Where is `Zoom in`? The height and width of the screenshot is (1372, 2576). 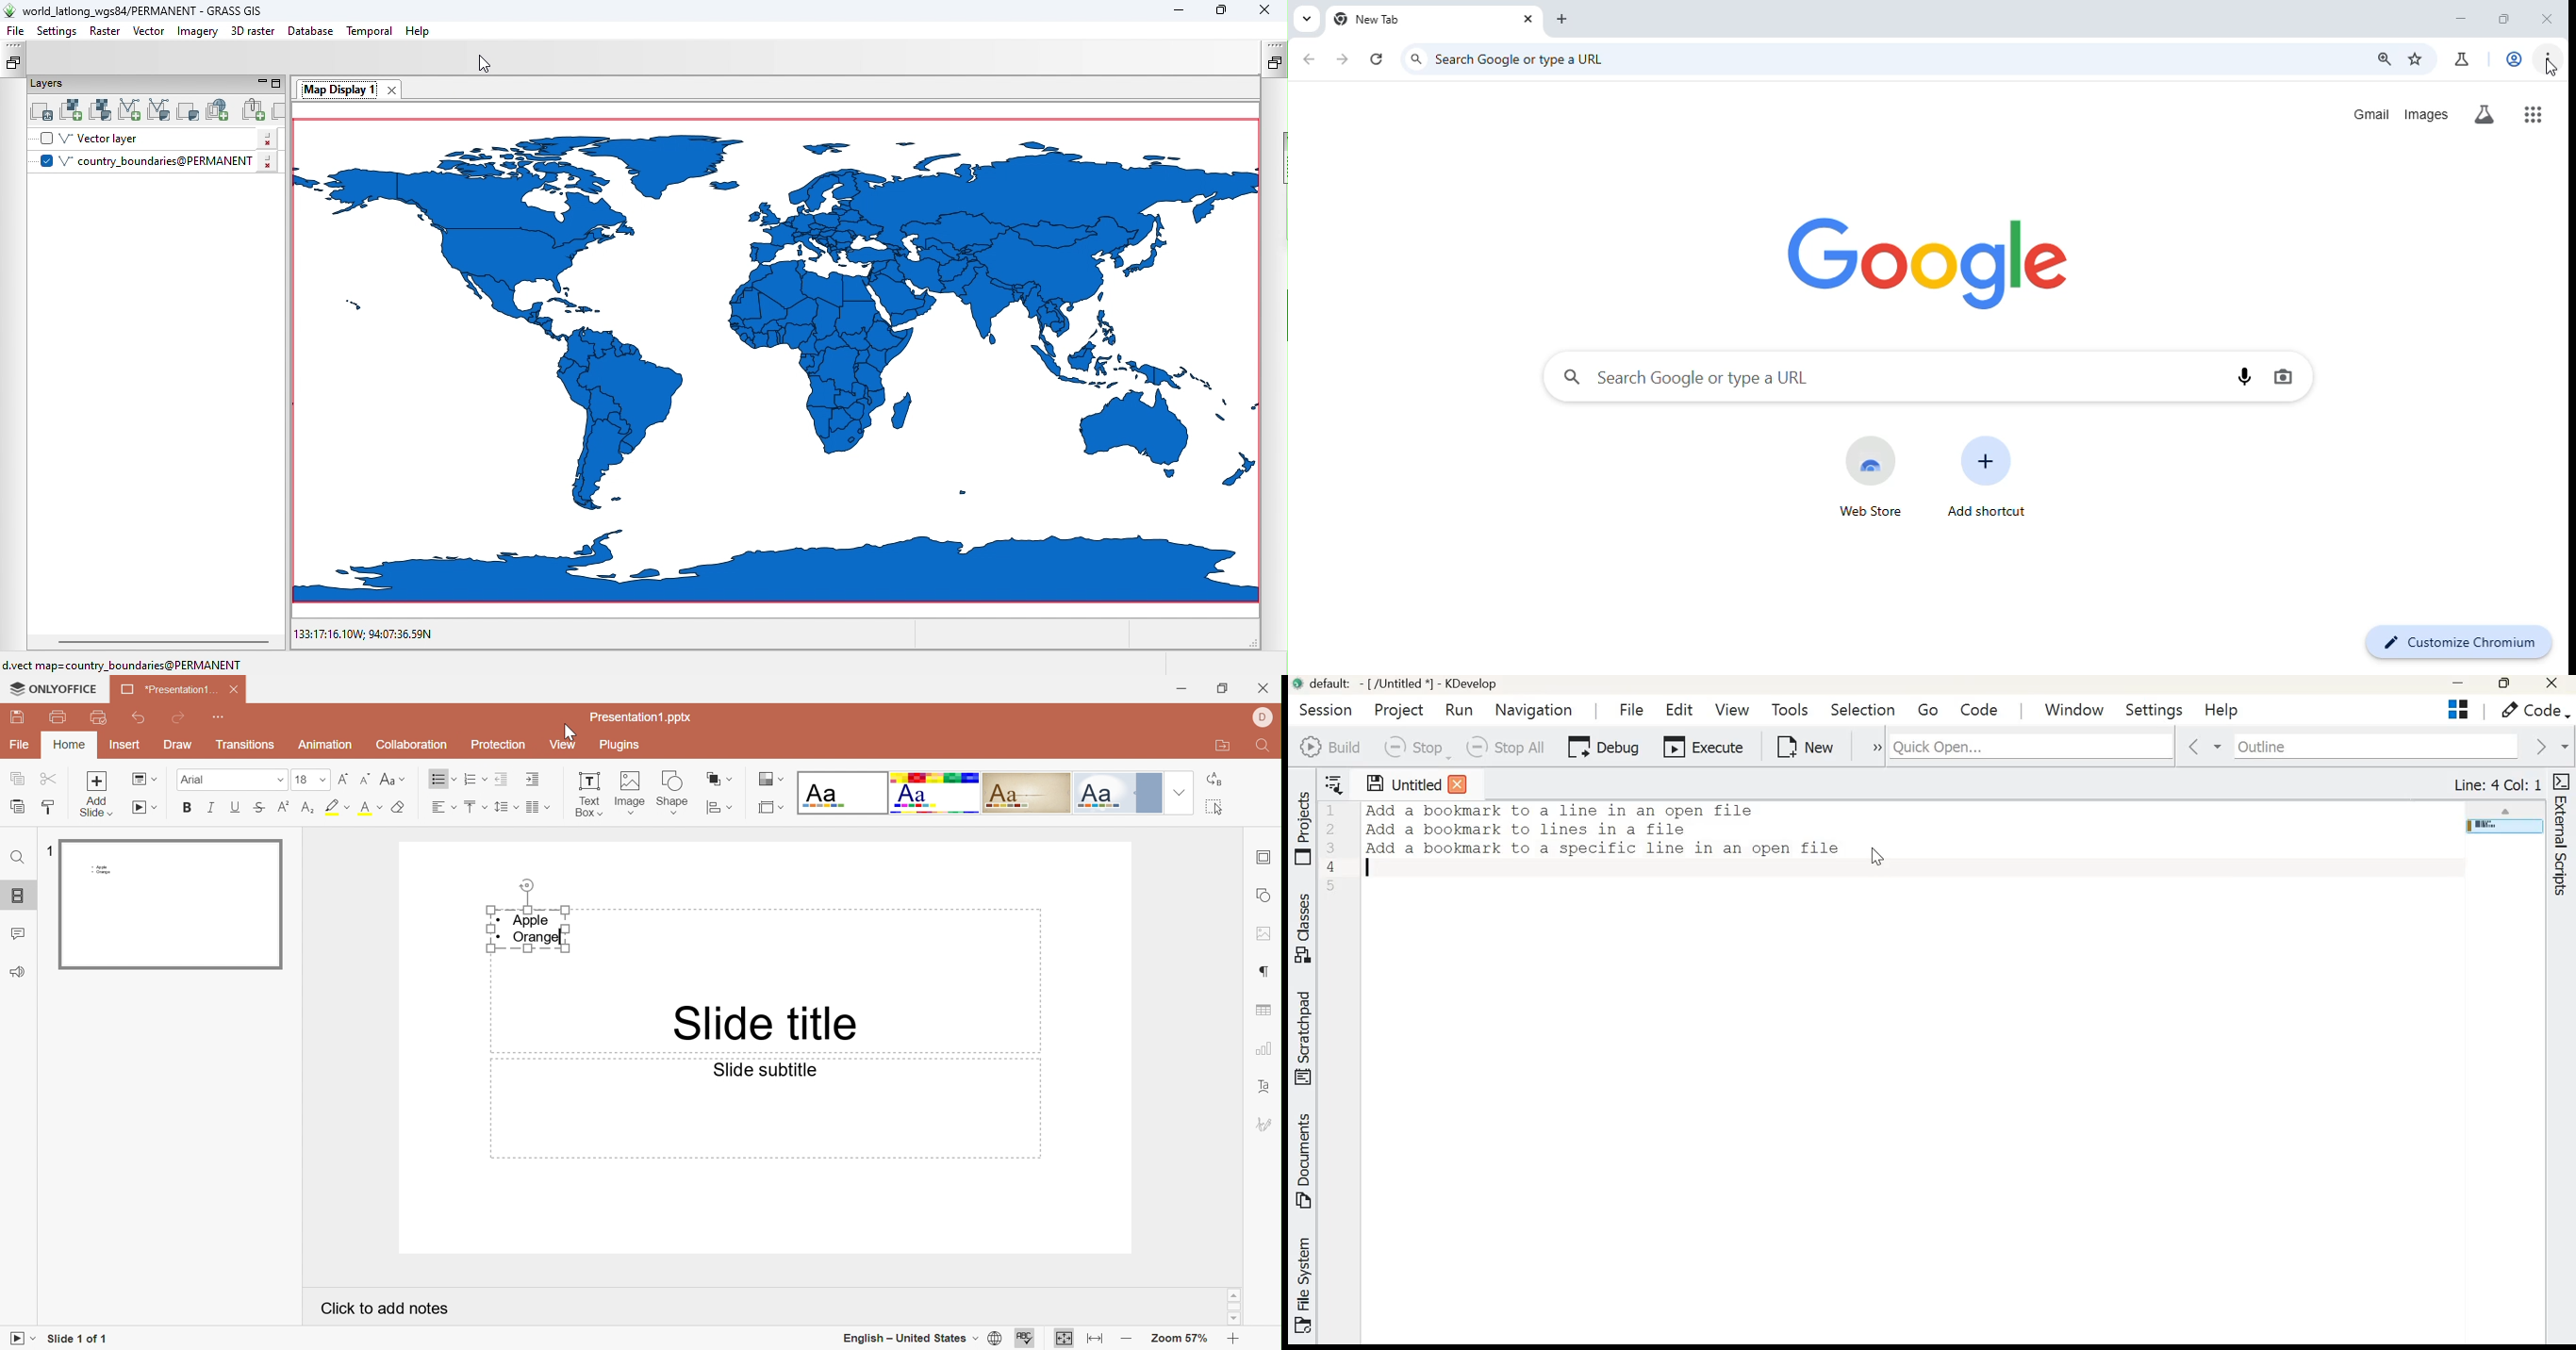 Zoom in is located at coordinates (1234, 1339).